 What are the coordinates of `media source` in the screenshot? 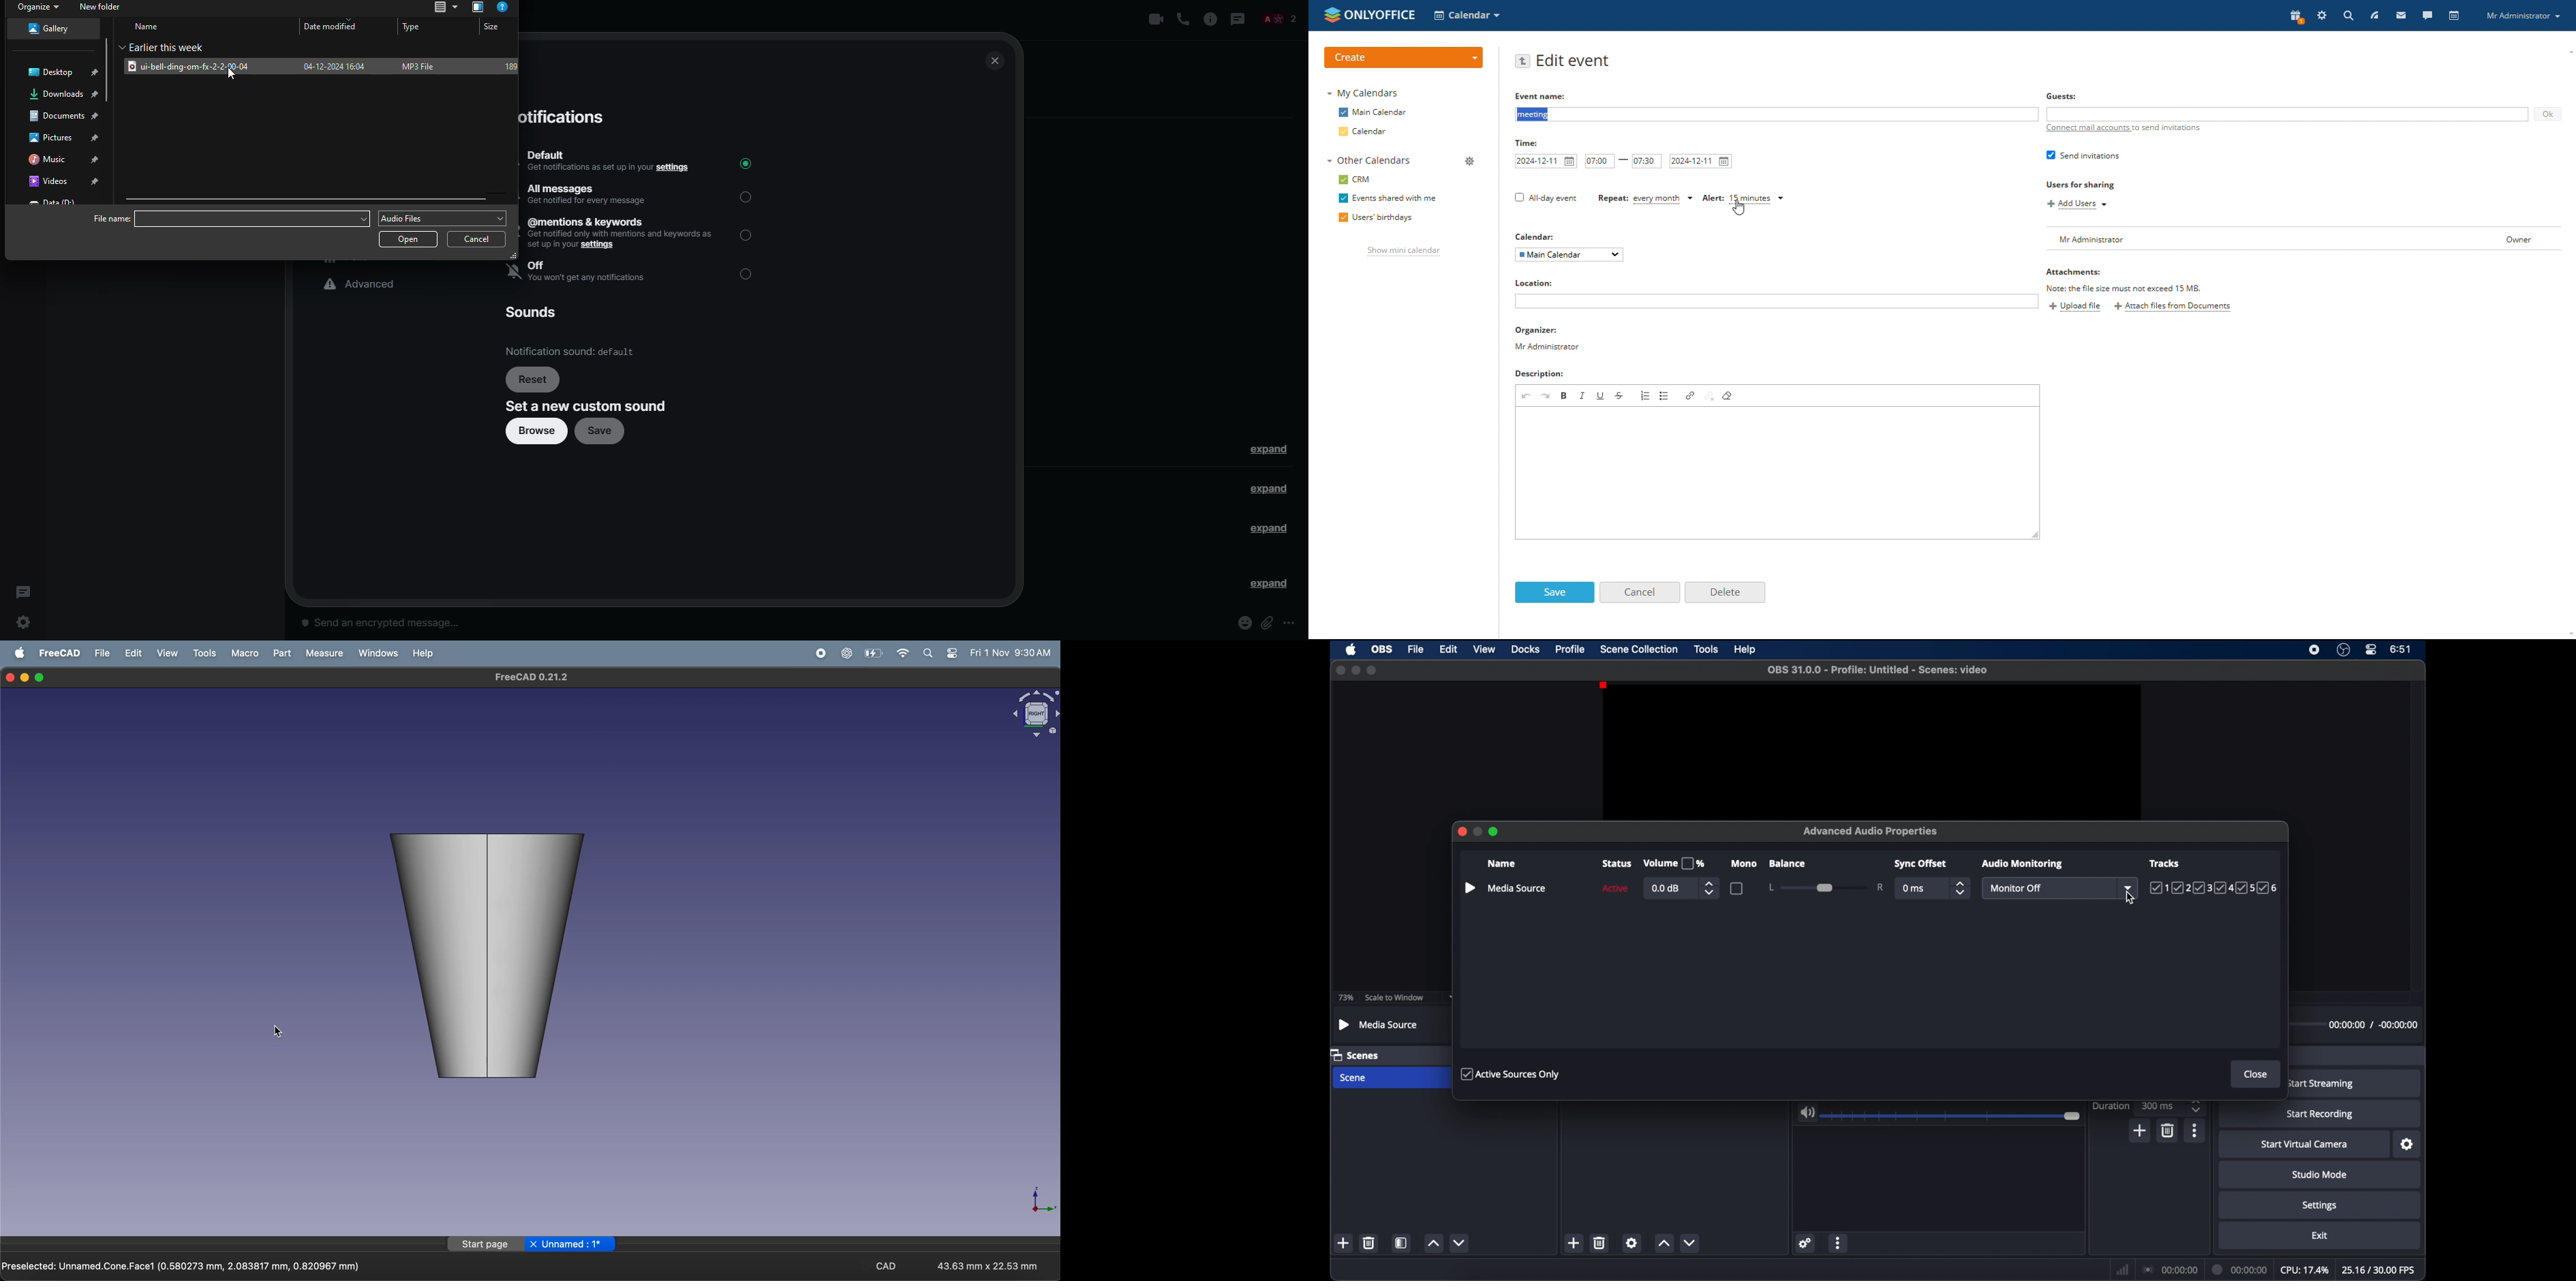 It's located at (1378, 1024).